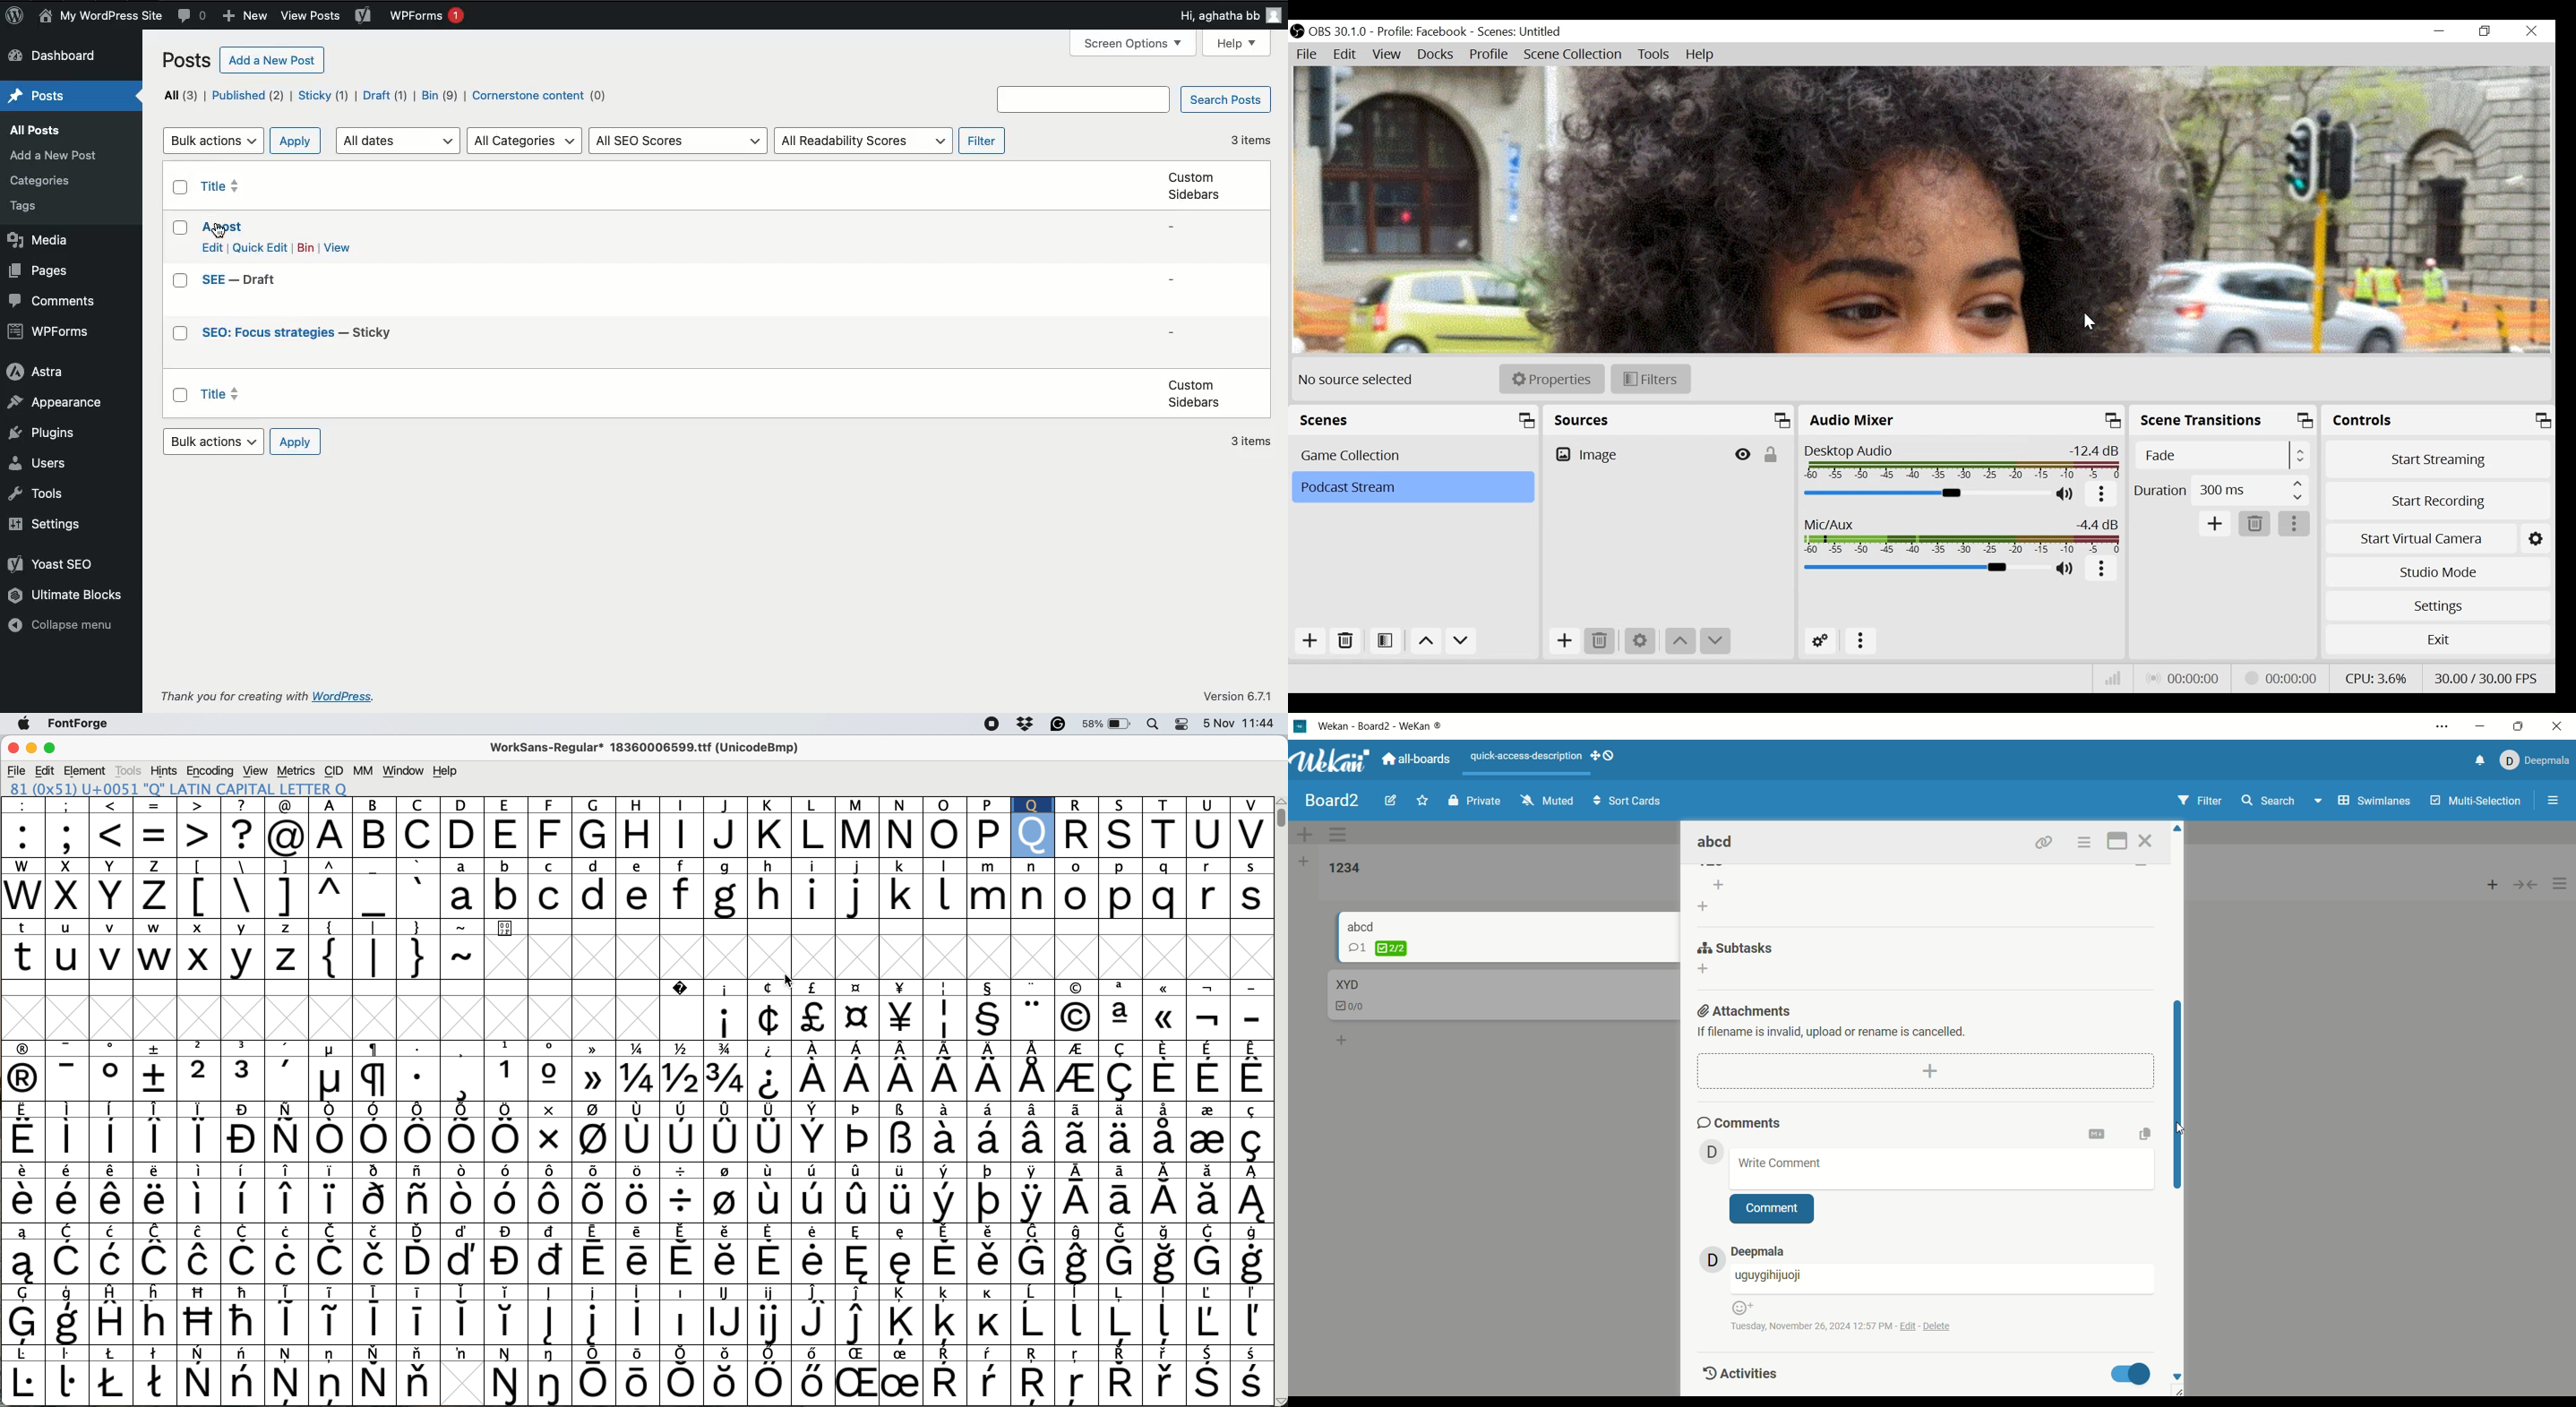  Describe the element at coordinates (305, 249) in the screenshot. I see `Bin` at that location.